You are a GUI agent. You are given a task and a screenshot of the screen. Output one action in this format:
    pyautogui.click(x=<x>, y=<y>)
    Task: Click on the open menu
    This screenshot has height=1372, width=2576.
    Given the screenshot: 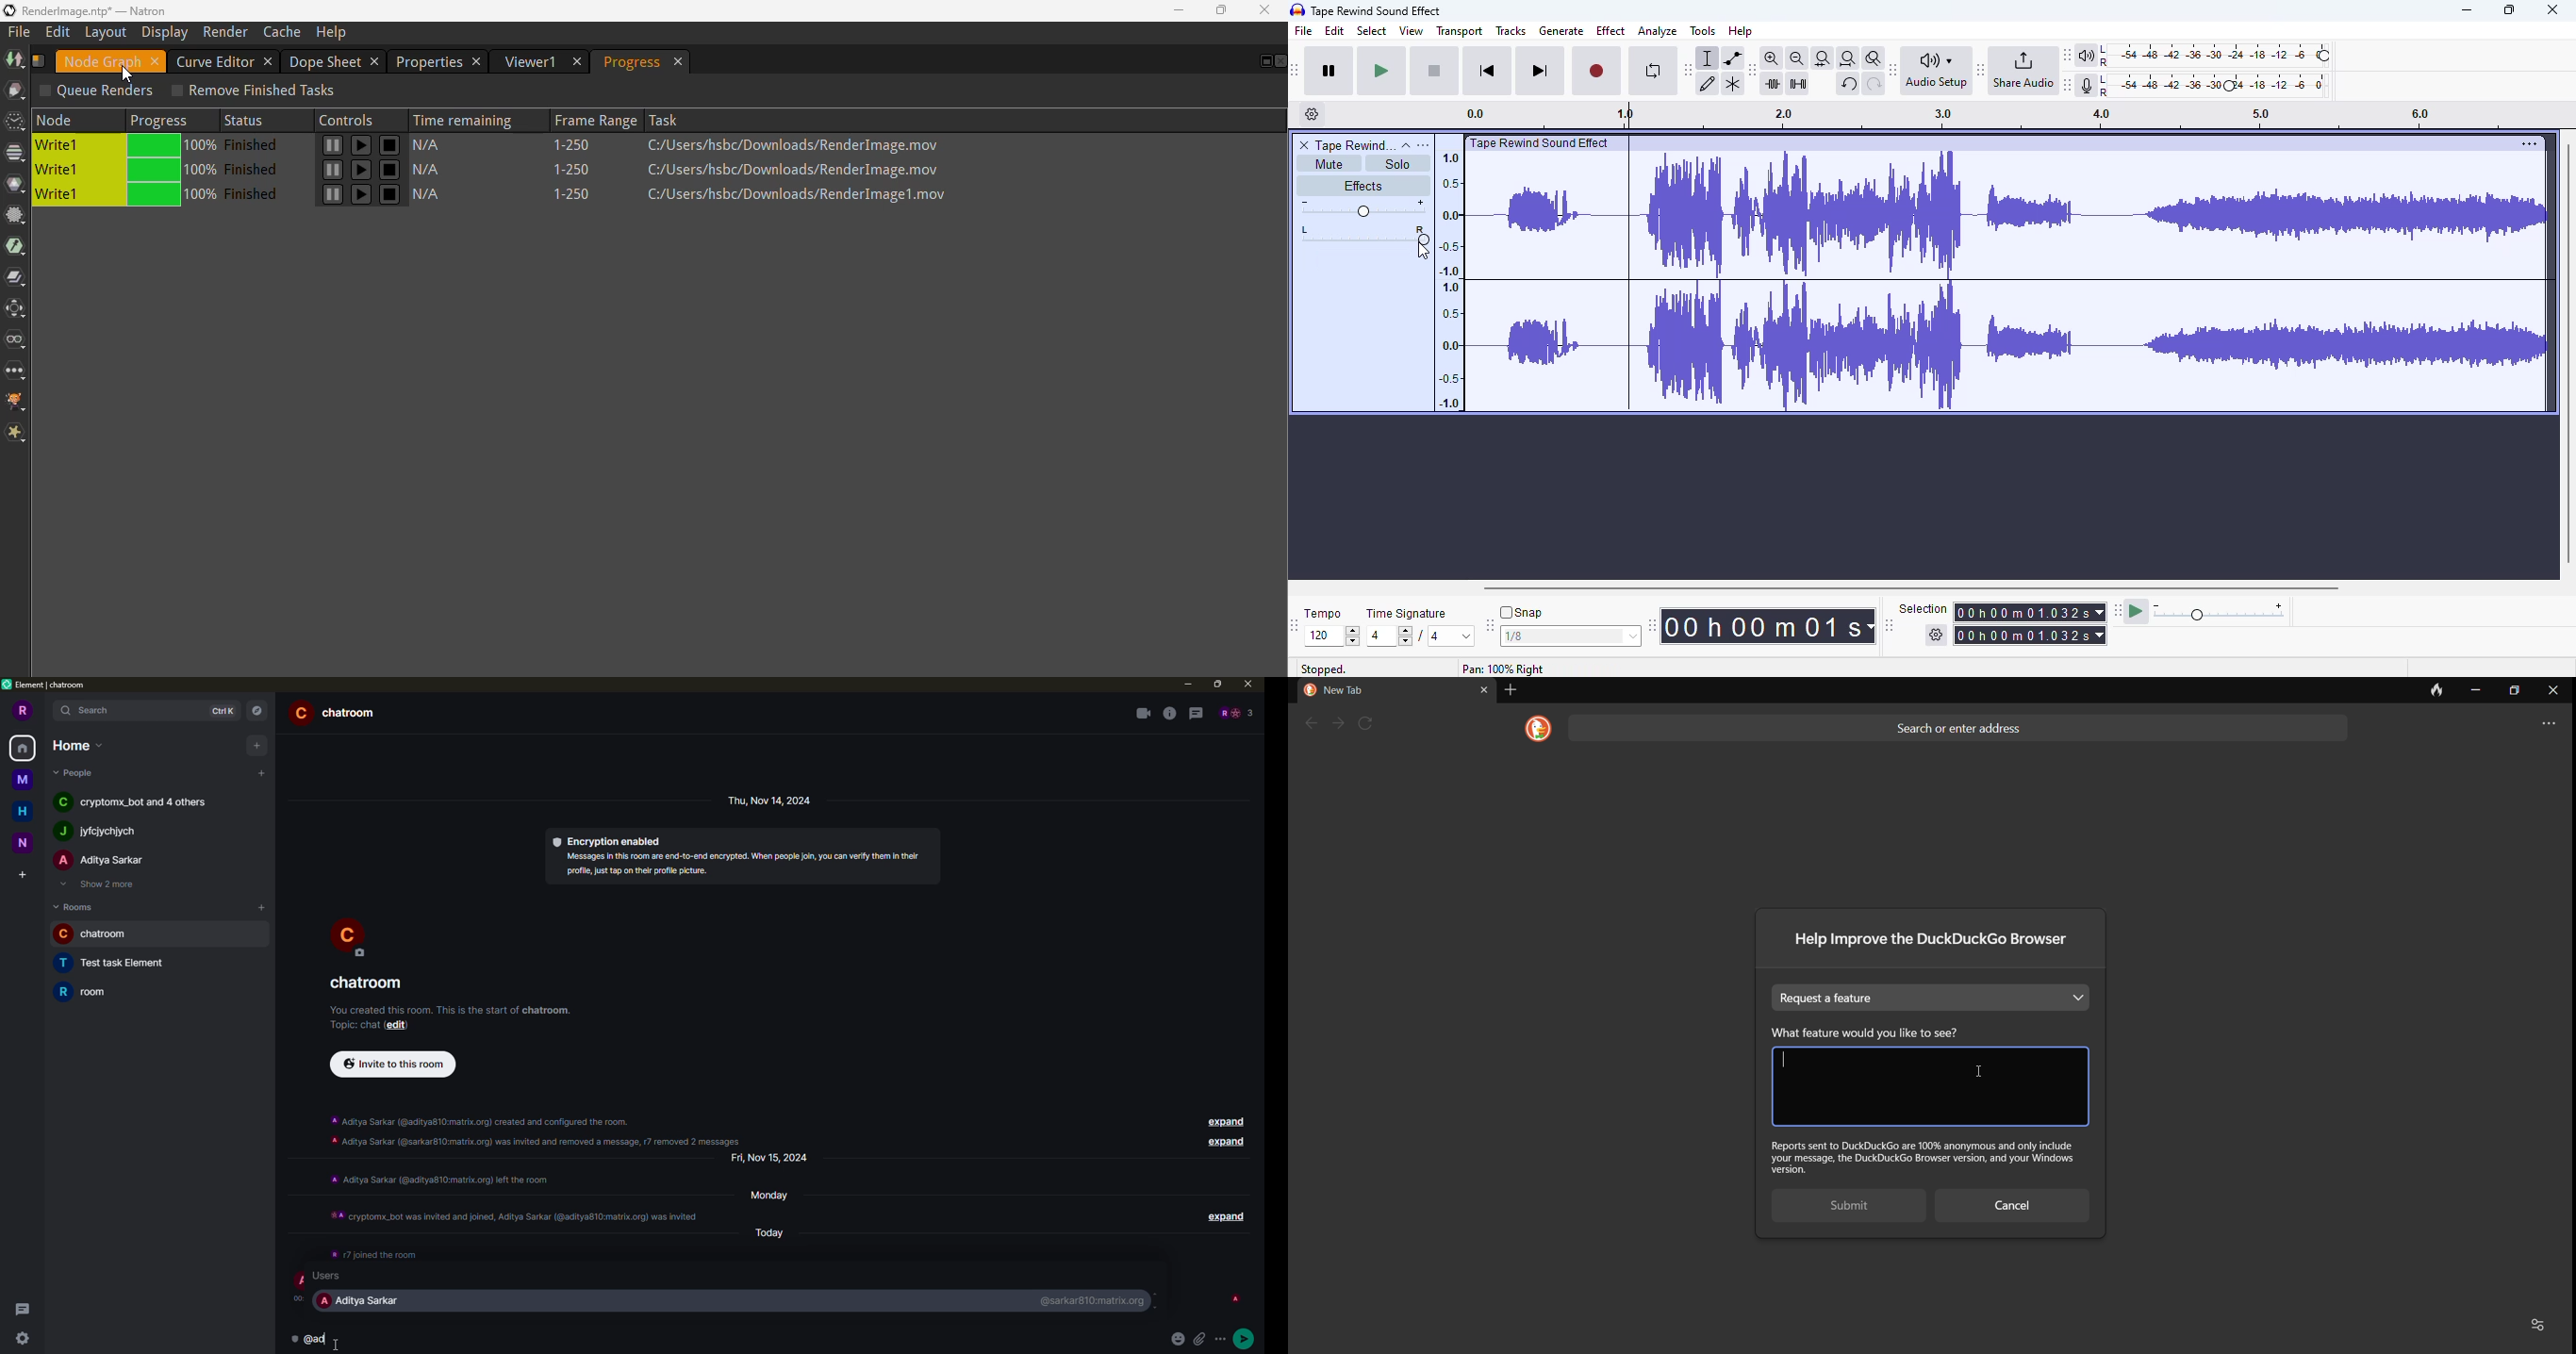 What is the action you would take?
    pyautogui.click(x=1423, y=145)
    